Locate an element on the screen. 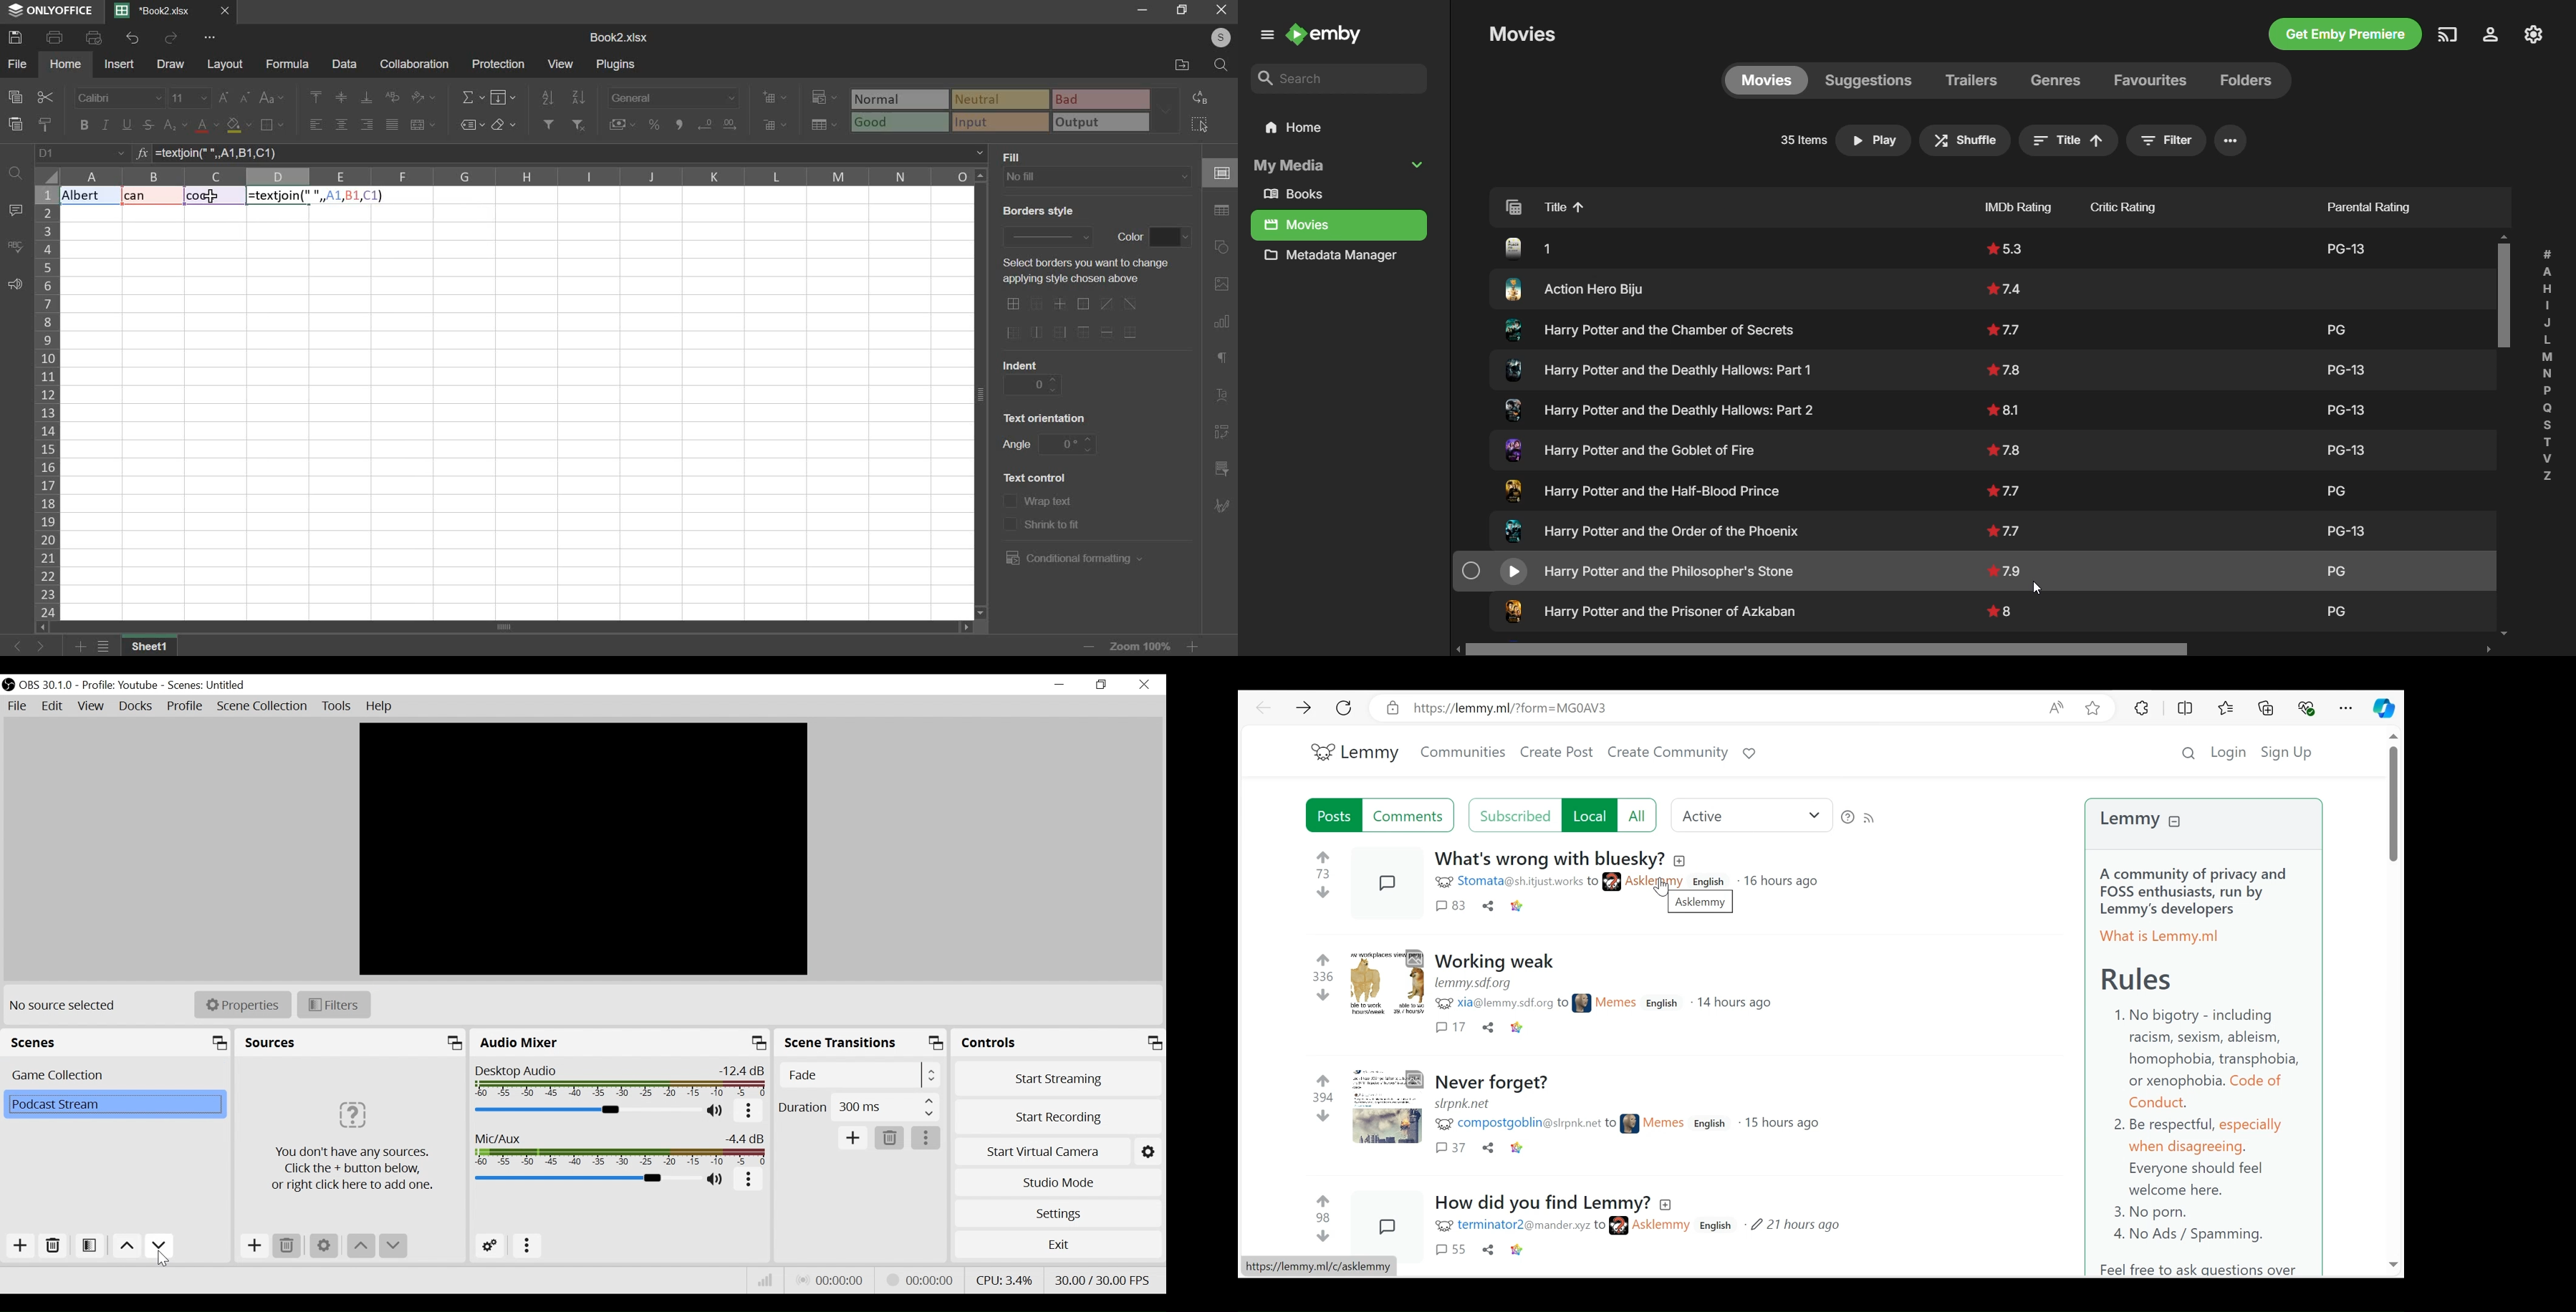  Exit is located at coordinates (1058, 1244).